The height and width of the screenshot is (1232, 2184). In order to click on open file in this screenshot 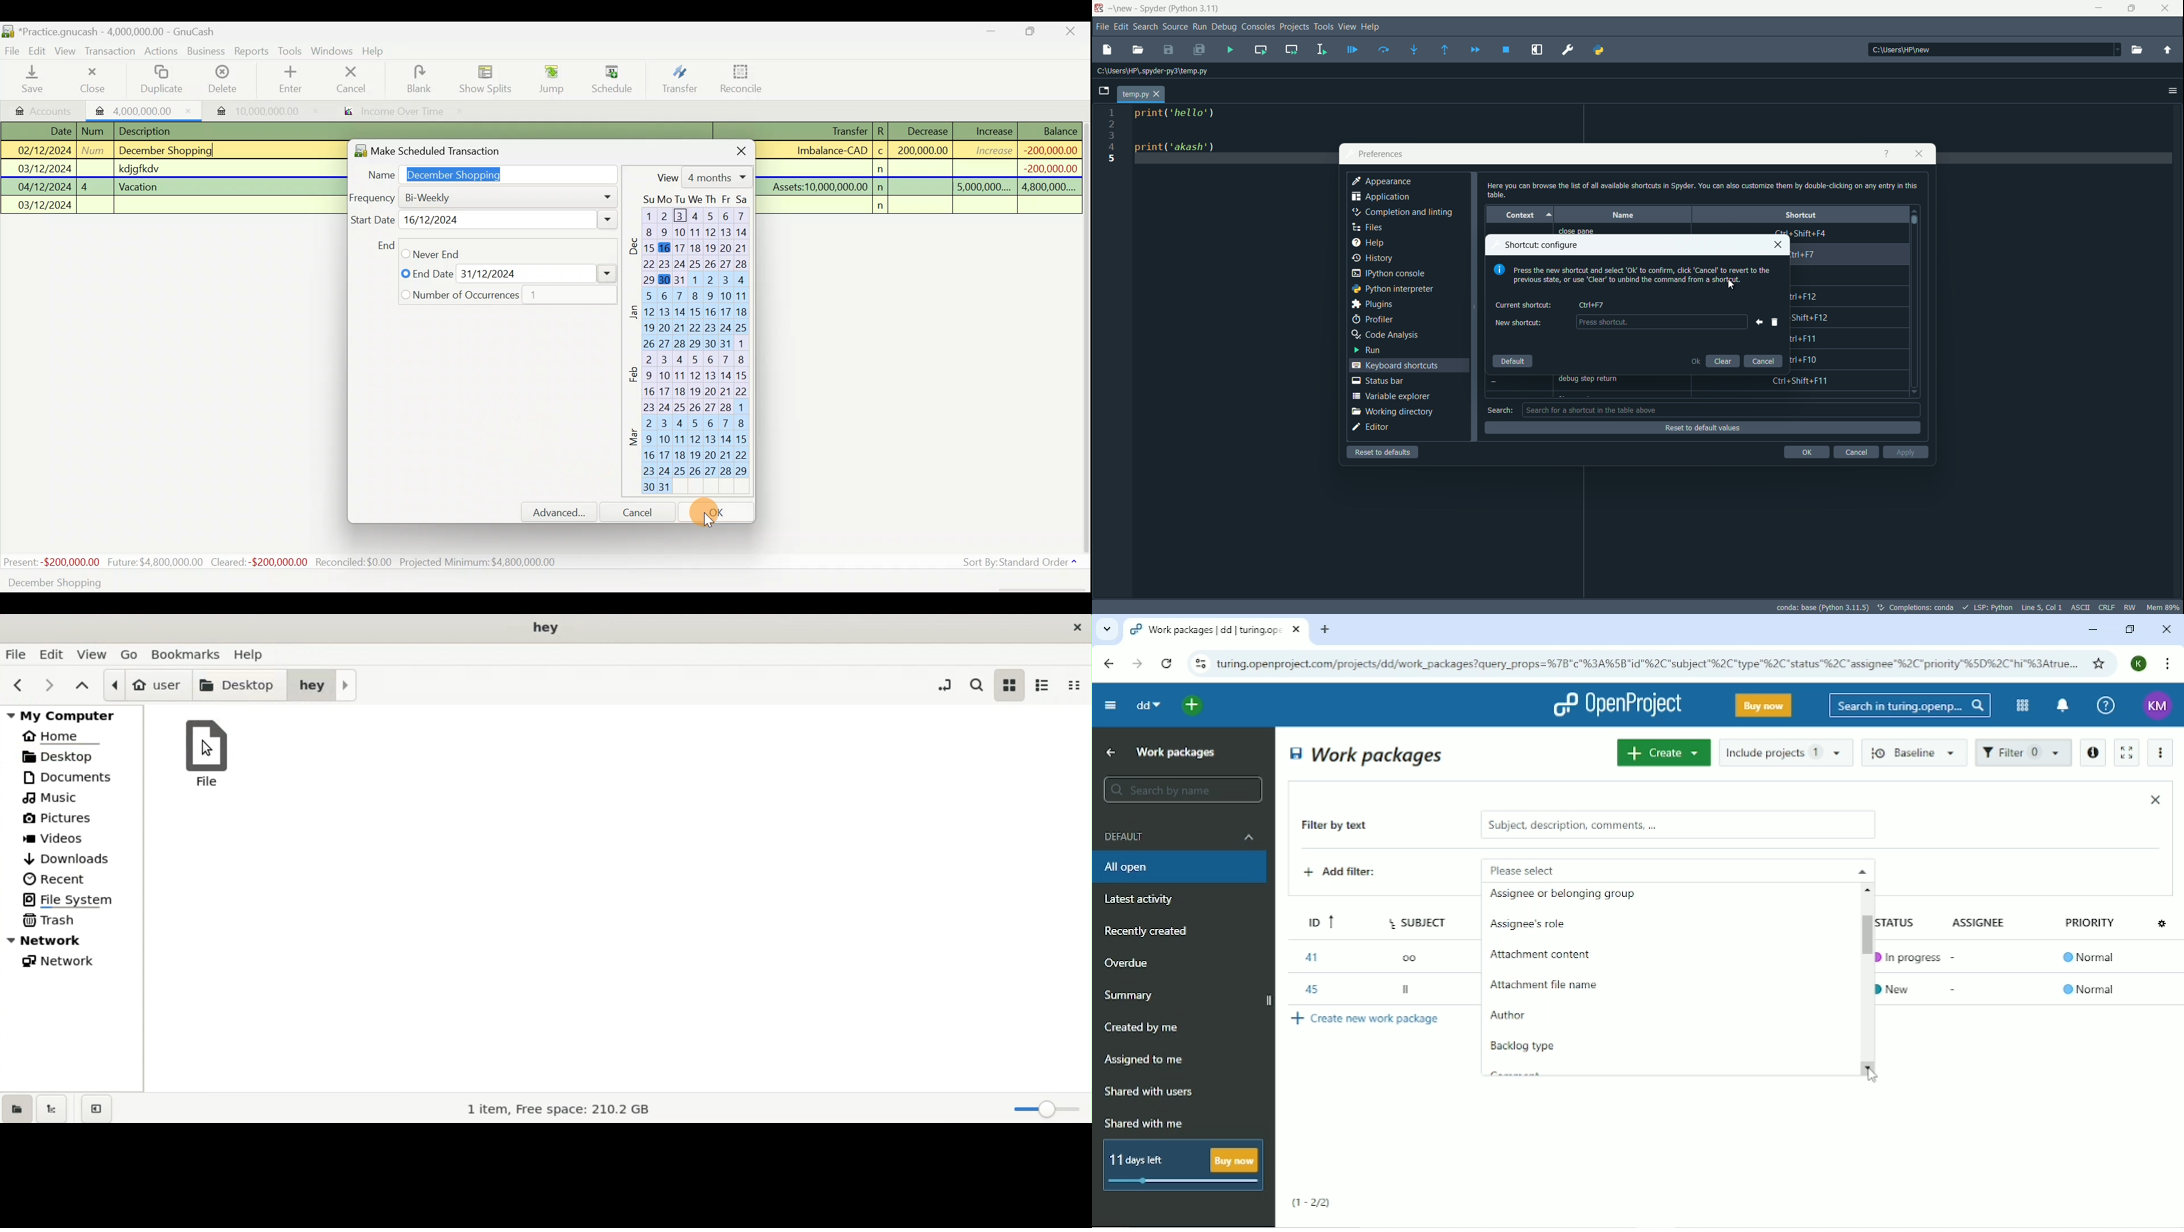, I will do `click(1137, 50)`.